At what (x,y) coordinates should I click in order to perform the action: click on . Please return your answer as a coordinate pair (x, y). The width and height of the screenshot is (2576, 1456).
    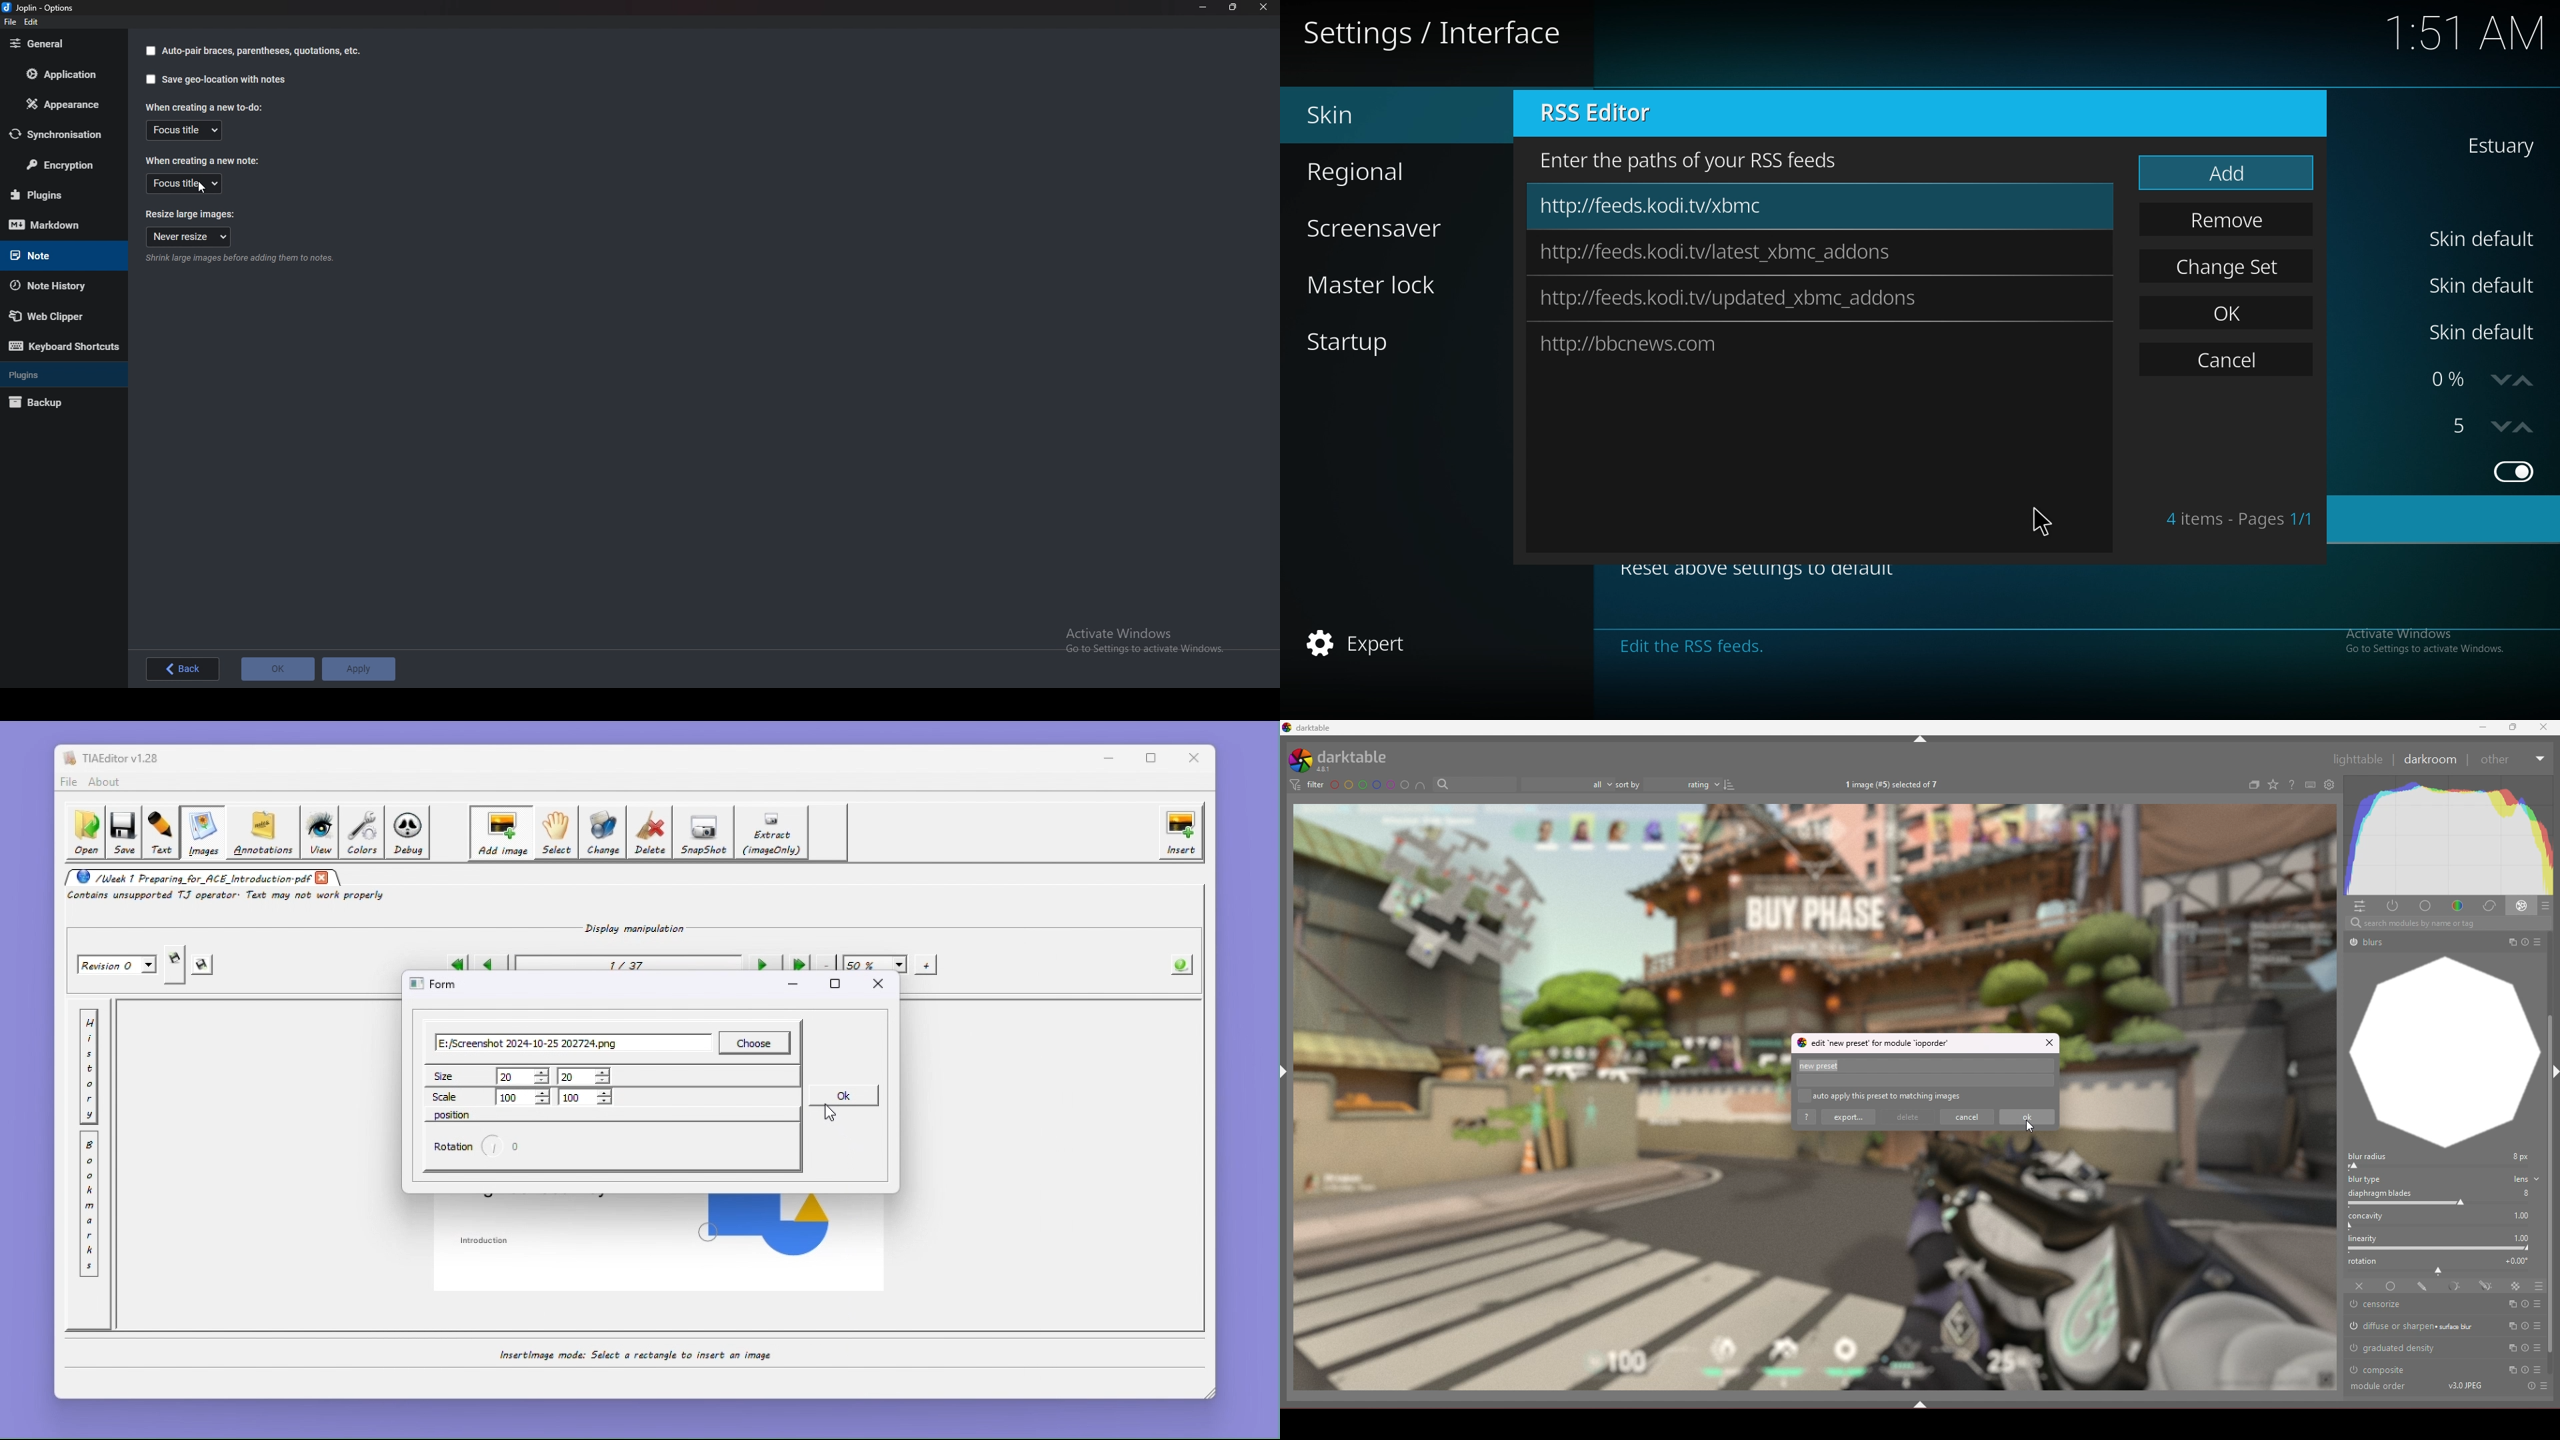
    Looking at the image, I should click on (2357, 759).